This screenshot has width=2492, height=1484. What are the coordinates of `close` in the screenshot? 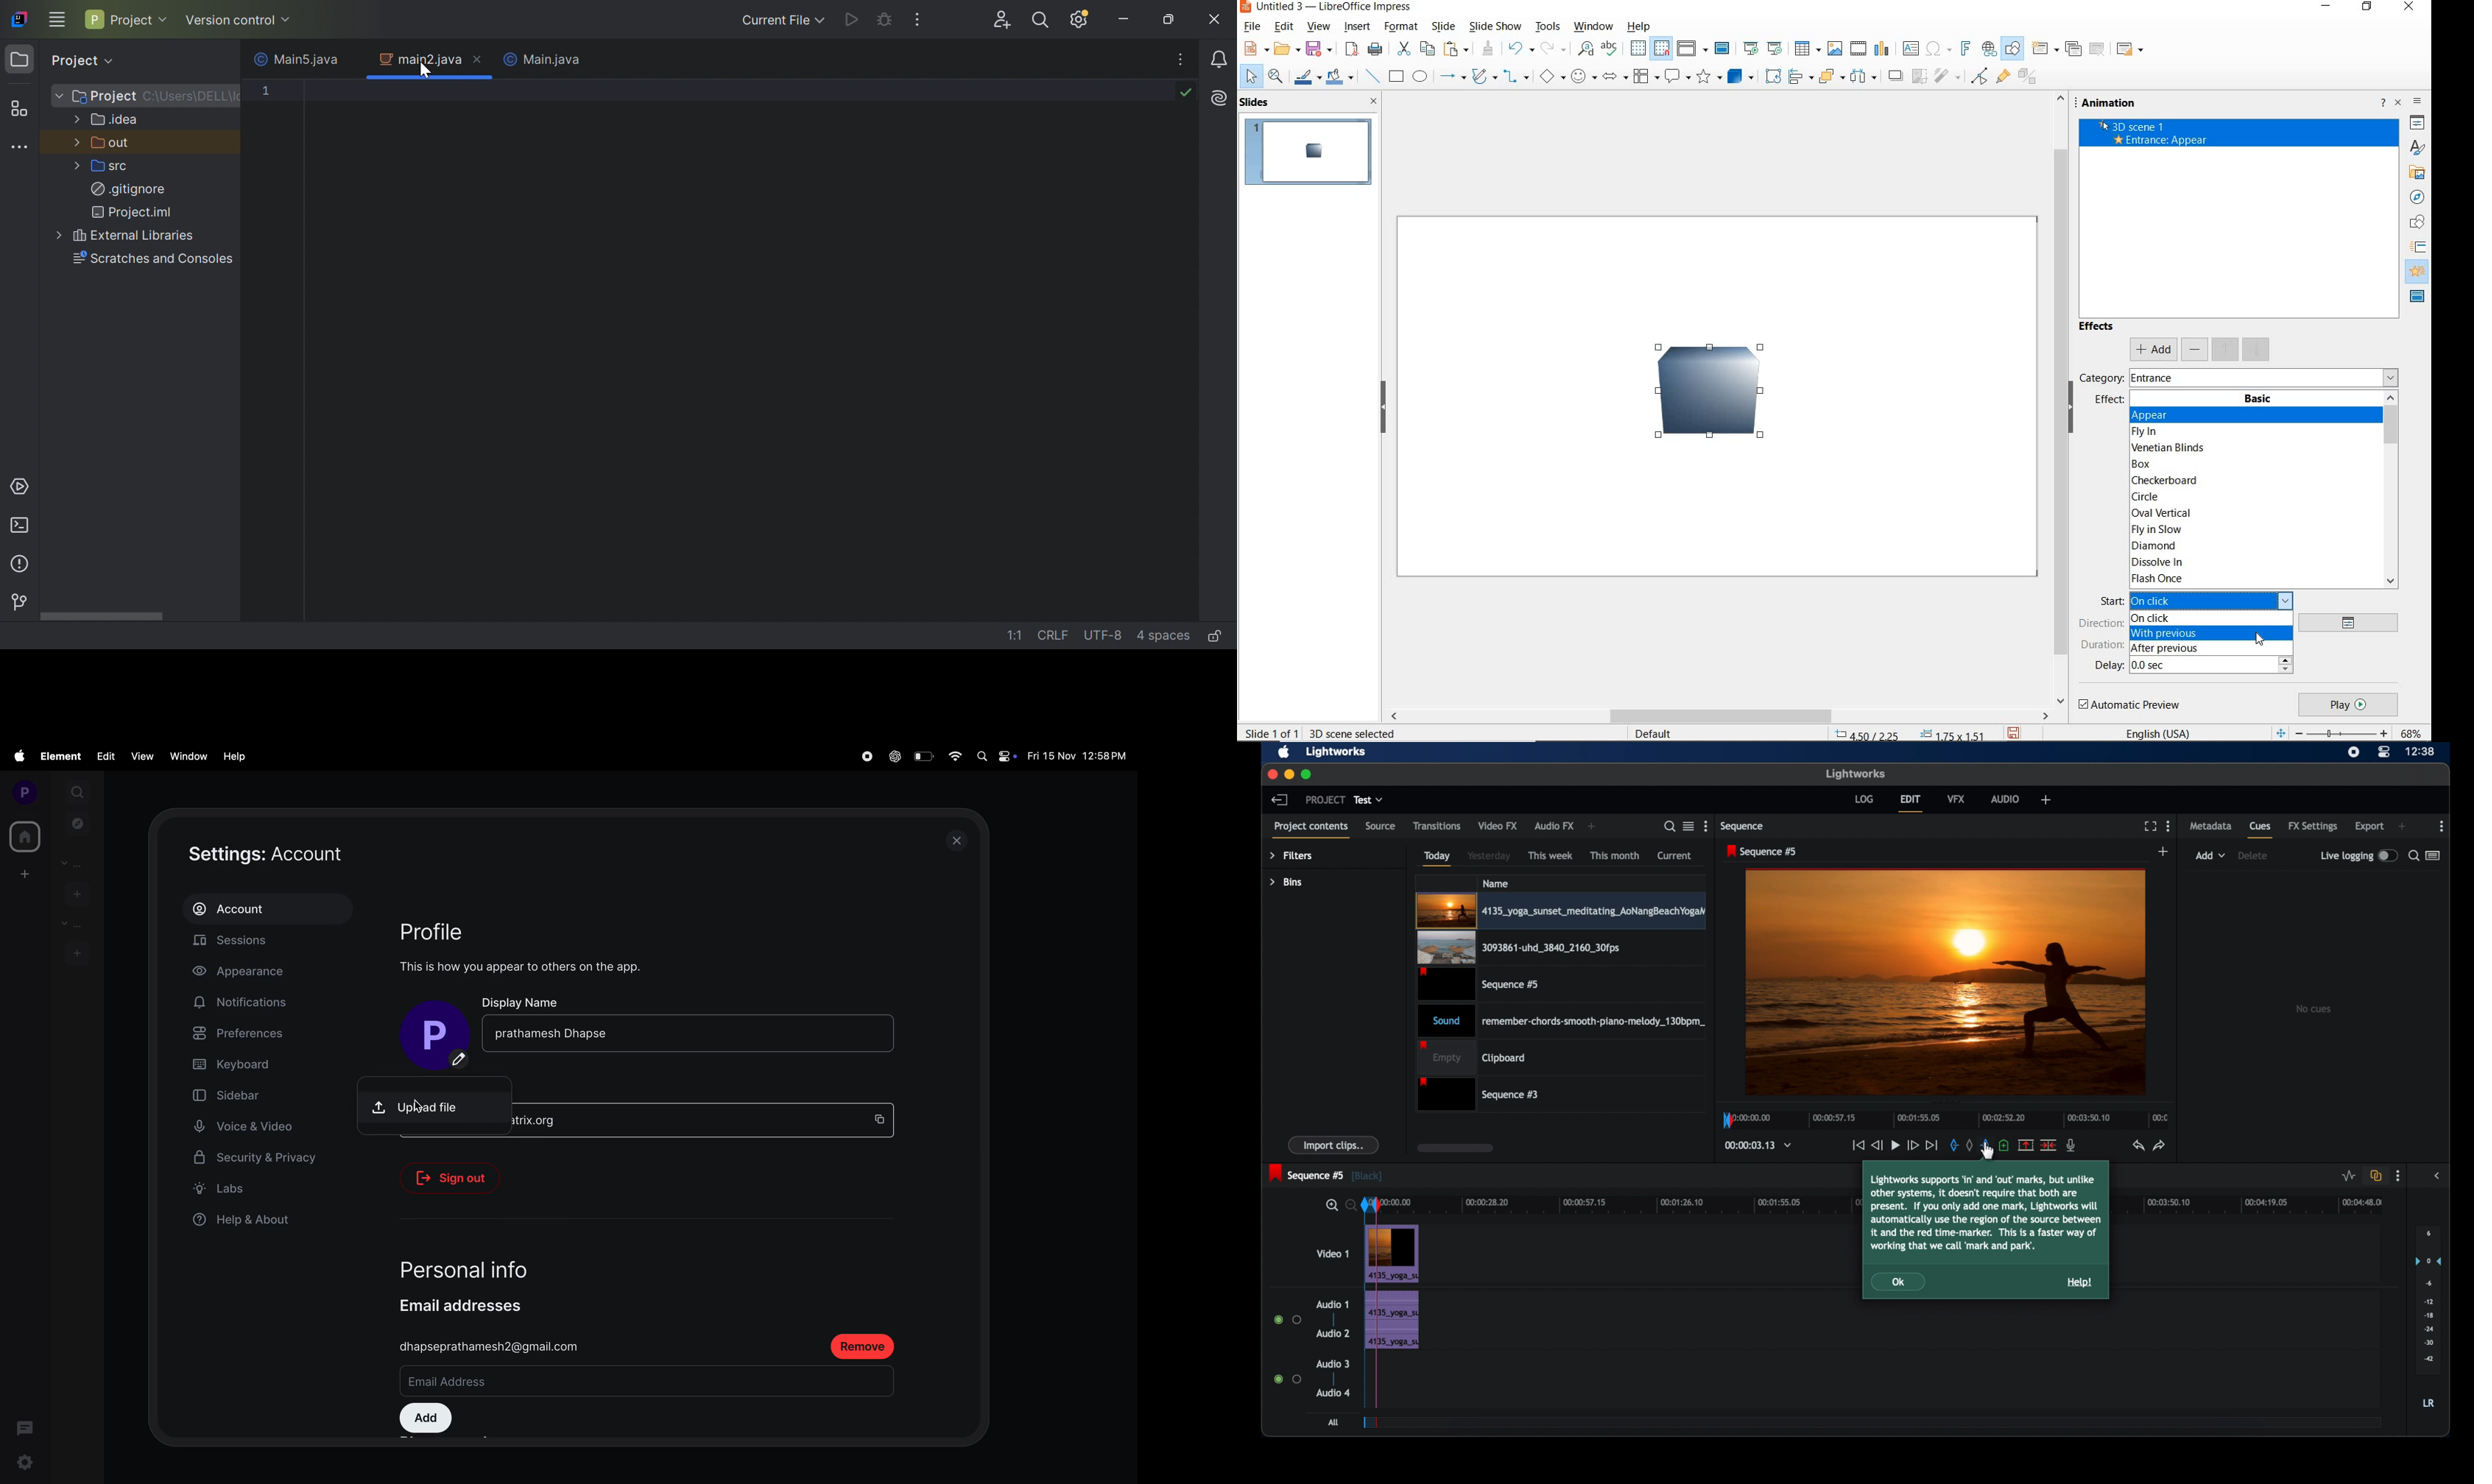 It's located at (1271, 773).